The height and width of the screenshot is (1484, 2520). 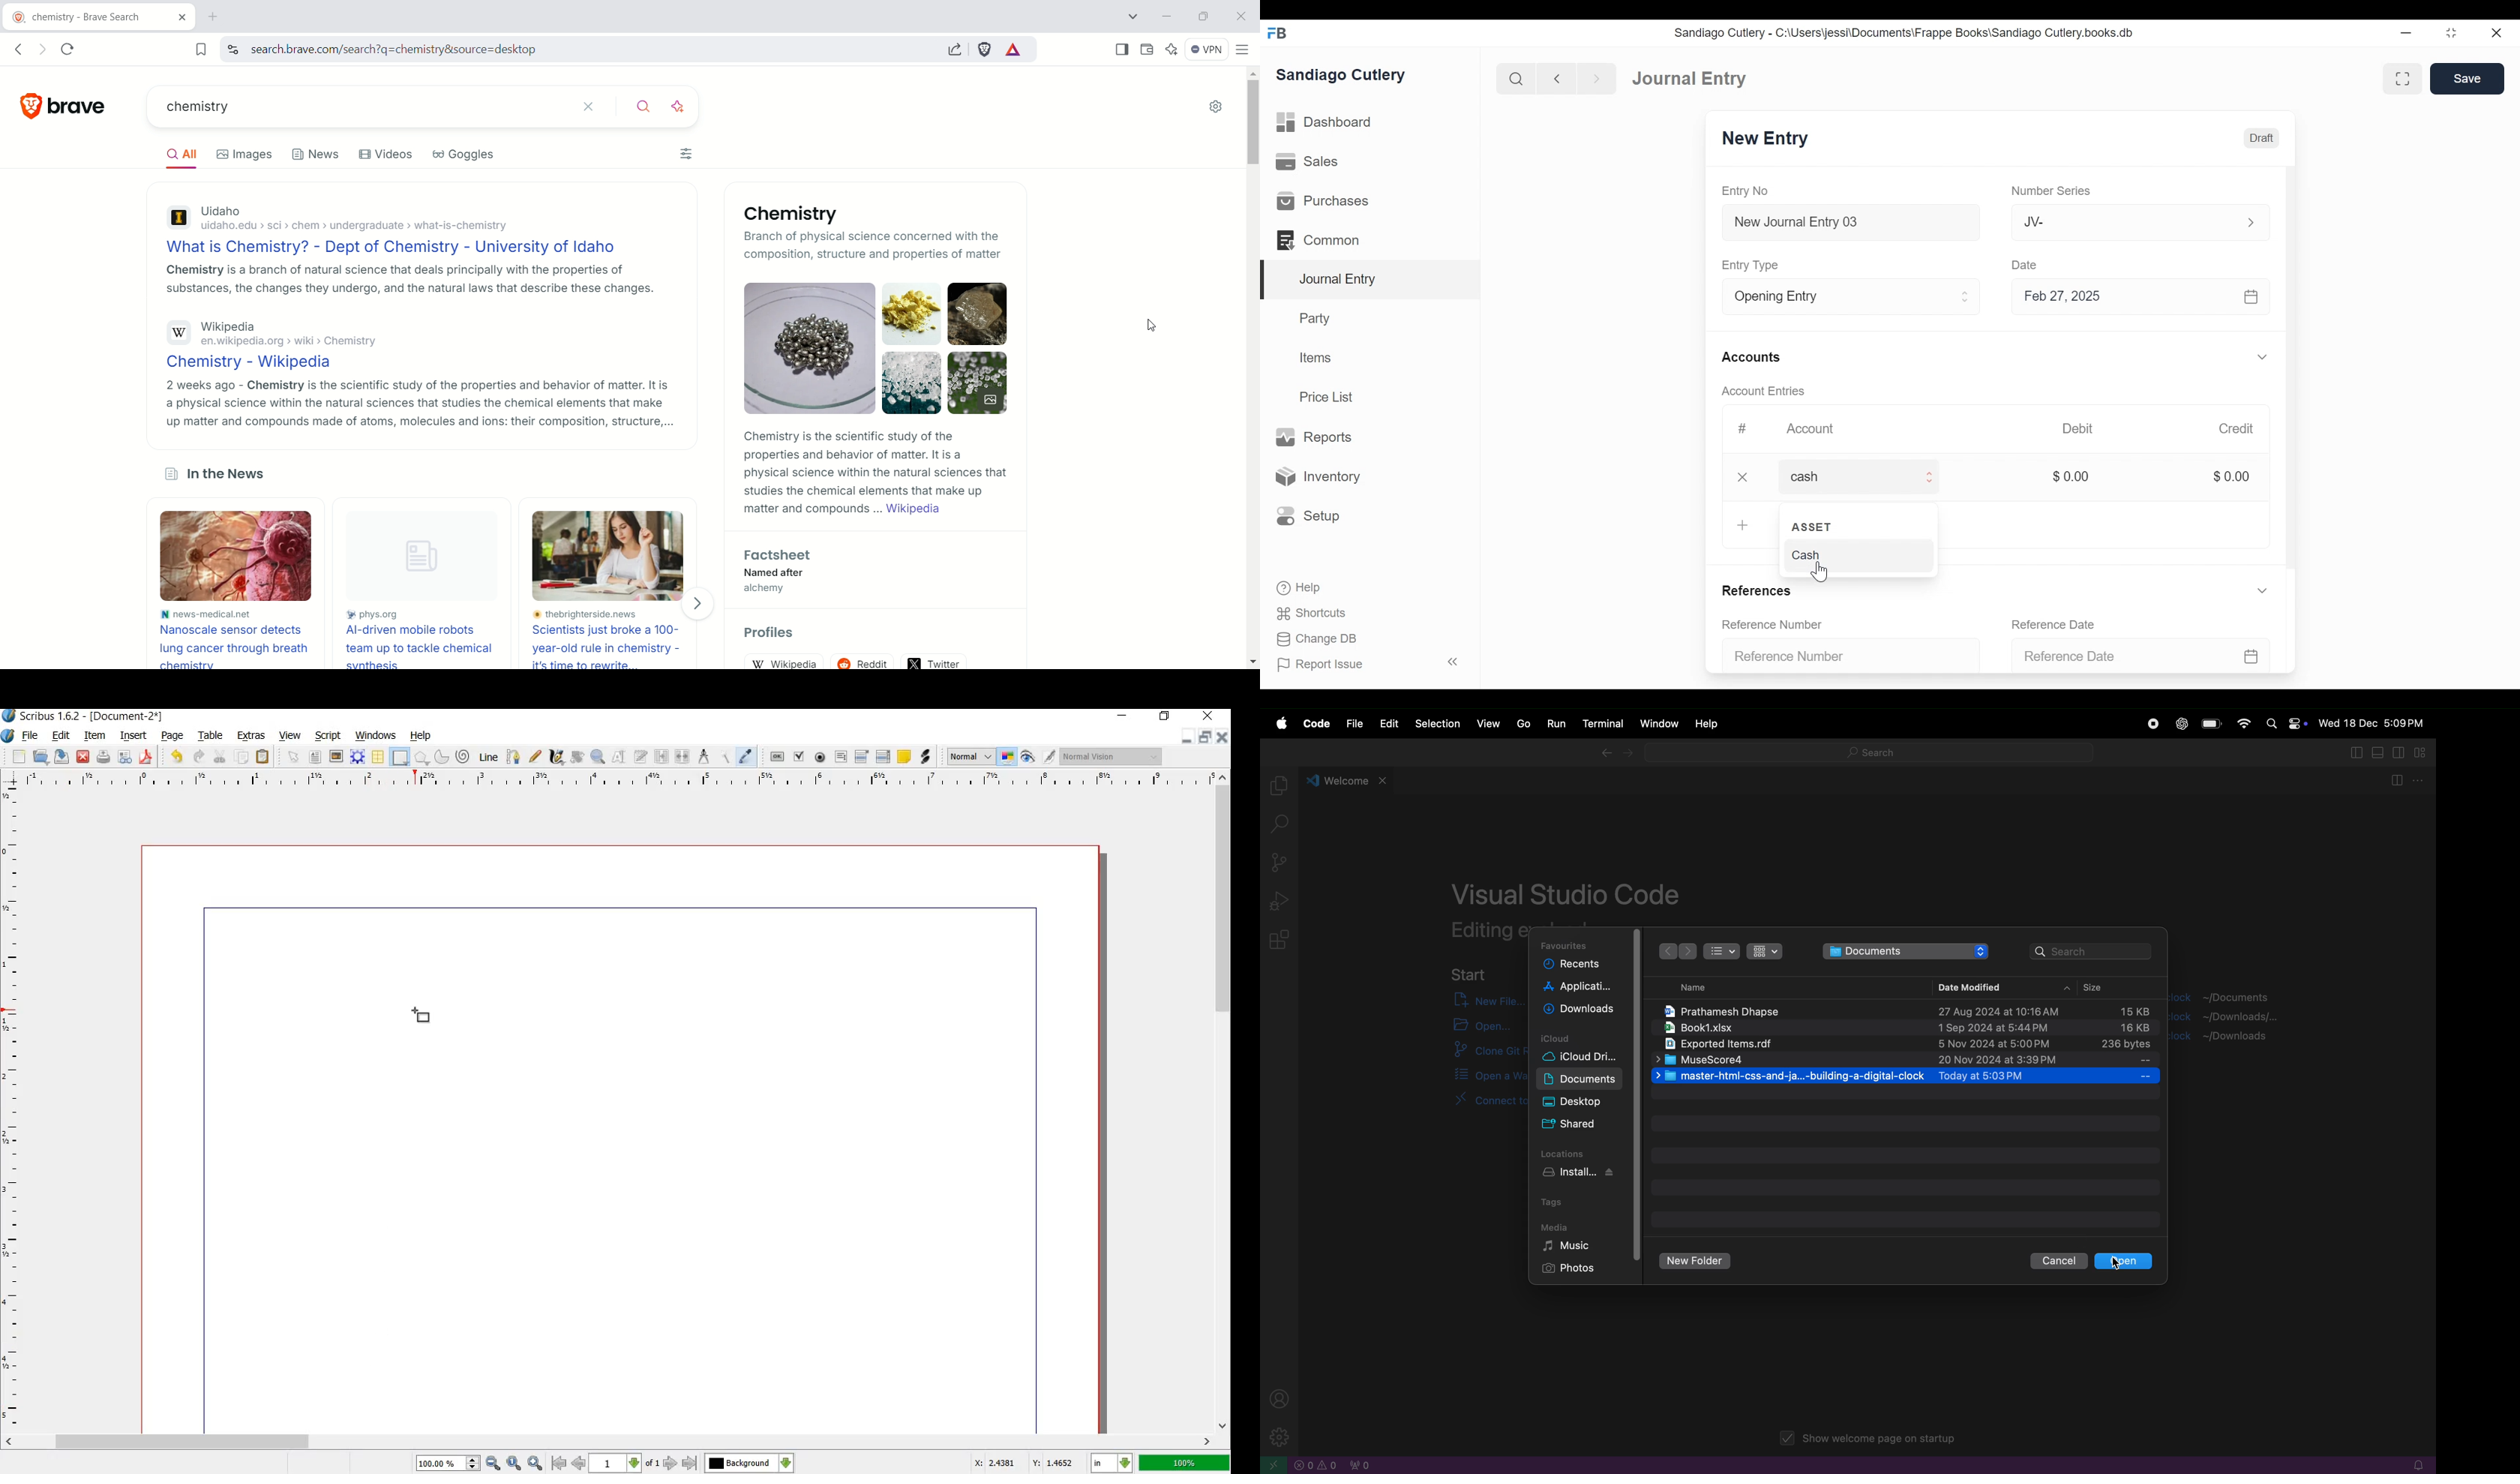 I want to click on ROTATE ITEM, so click(x=578, y=755).